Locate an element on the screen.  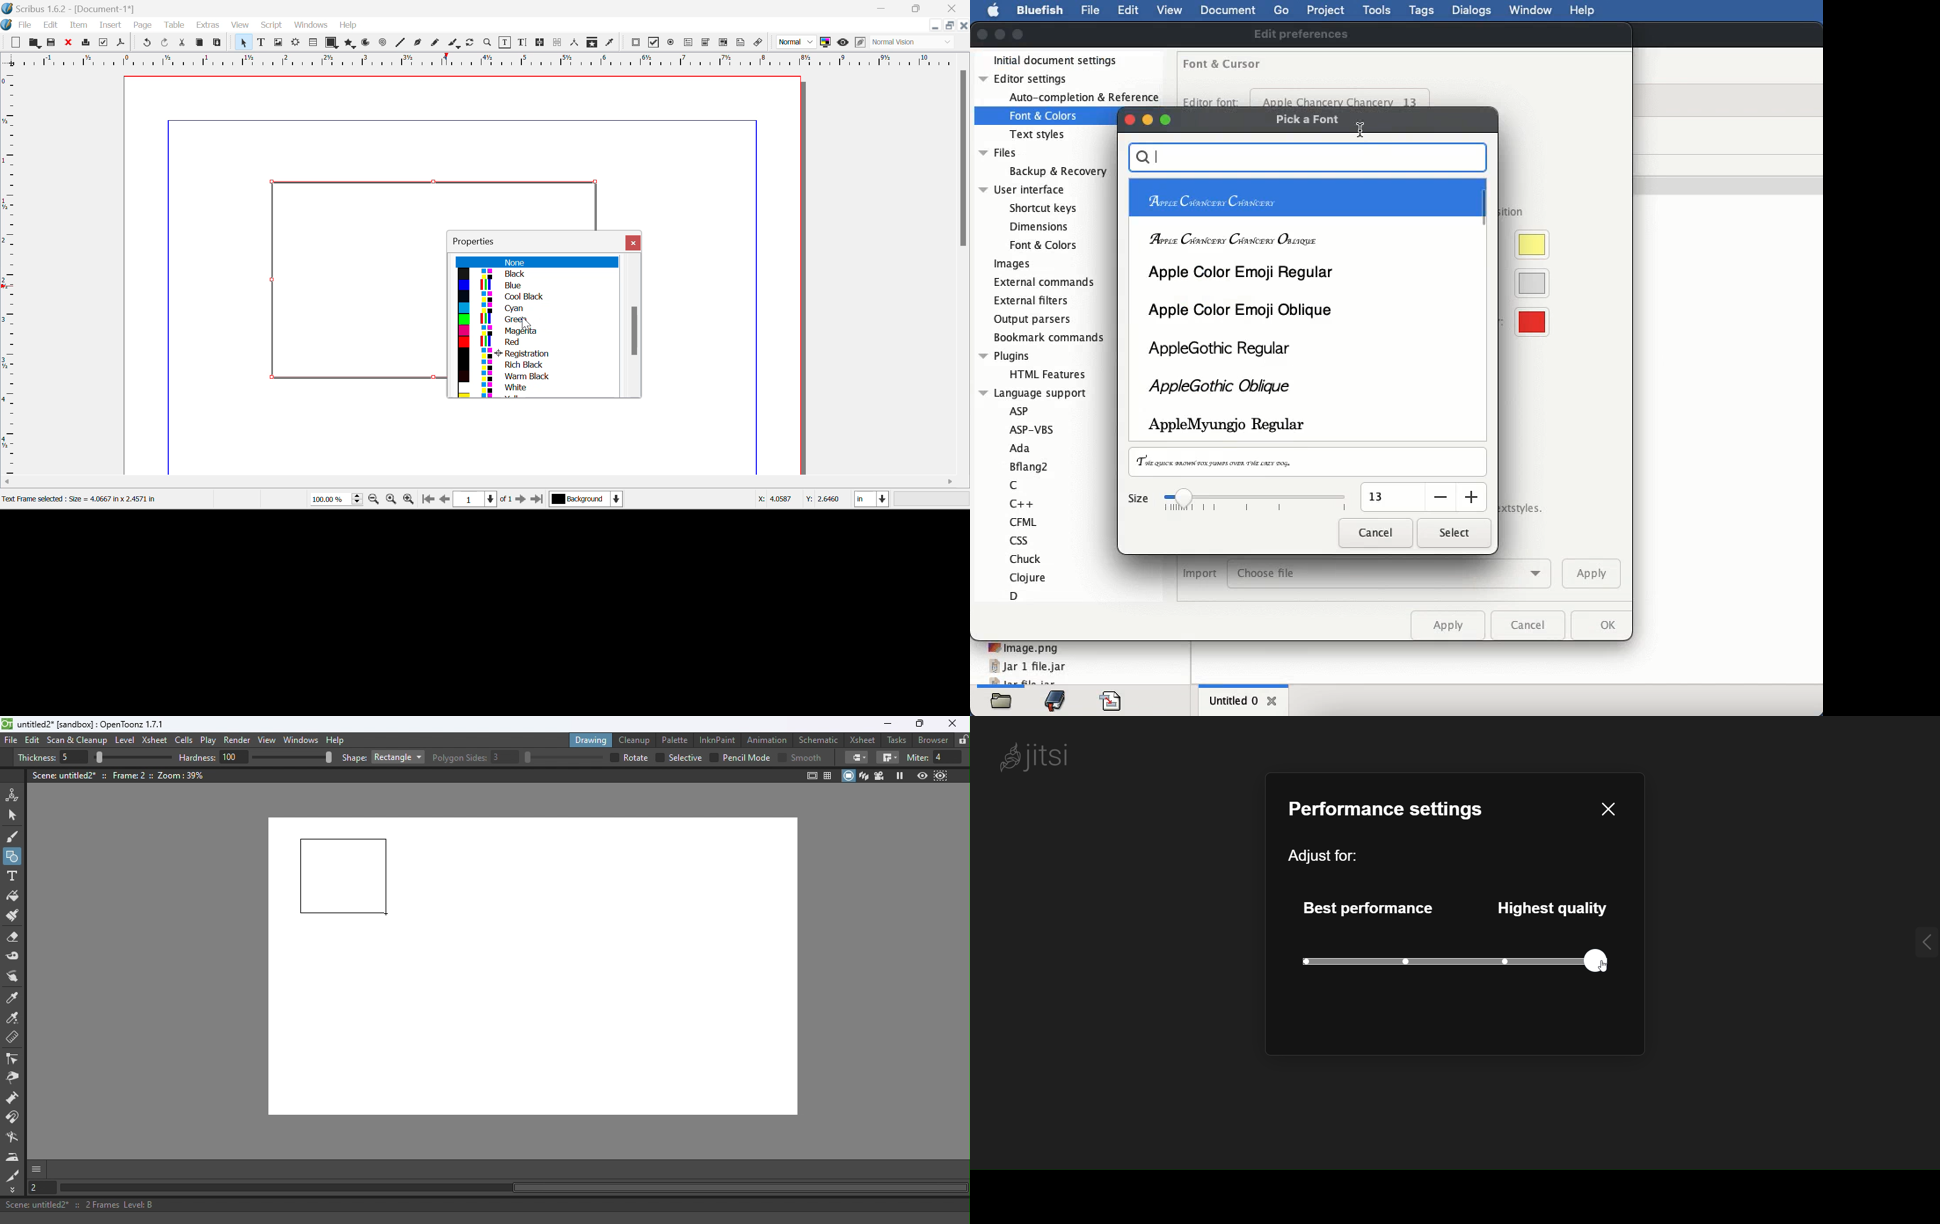
Next Page is located at coordinates (522, 501).